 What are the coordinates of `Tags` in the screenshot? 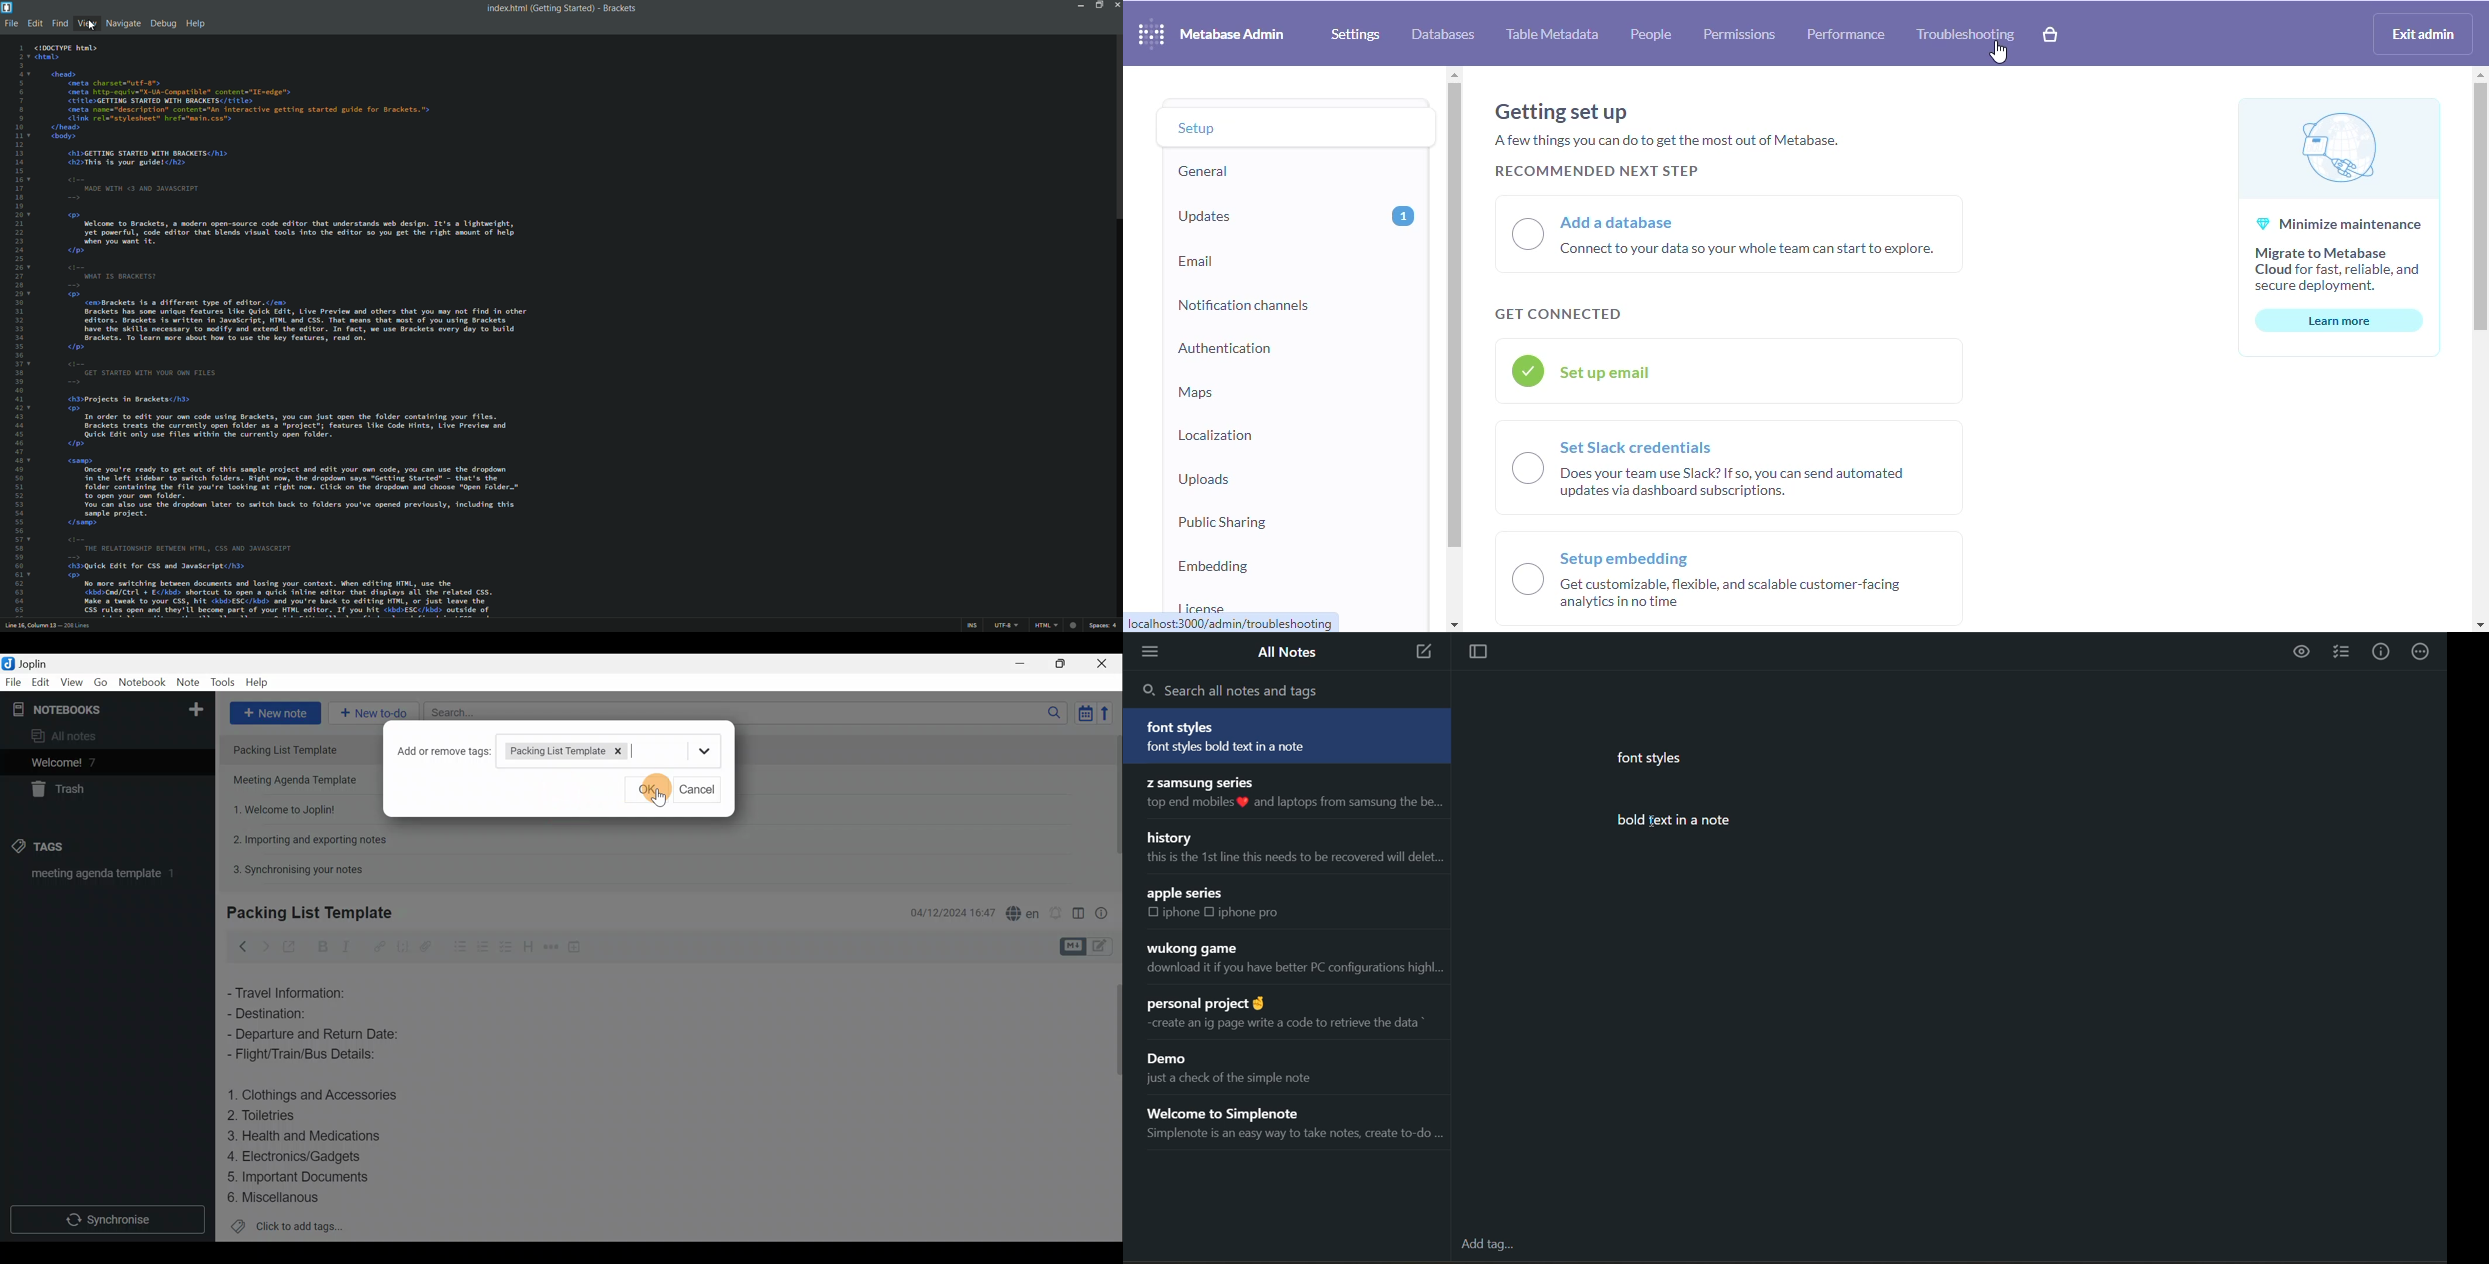 It's located at (57, 849).